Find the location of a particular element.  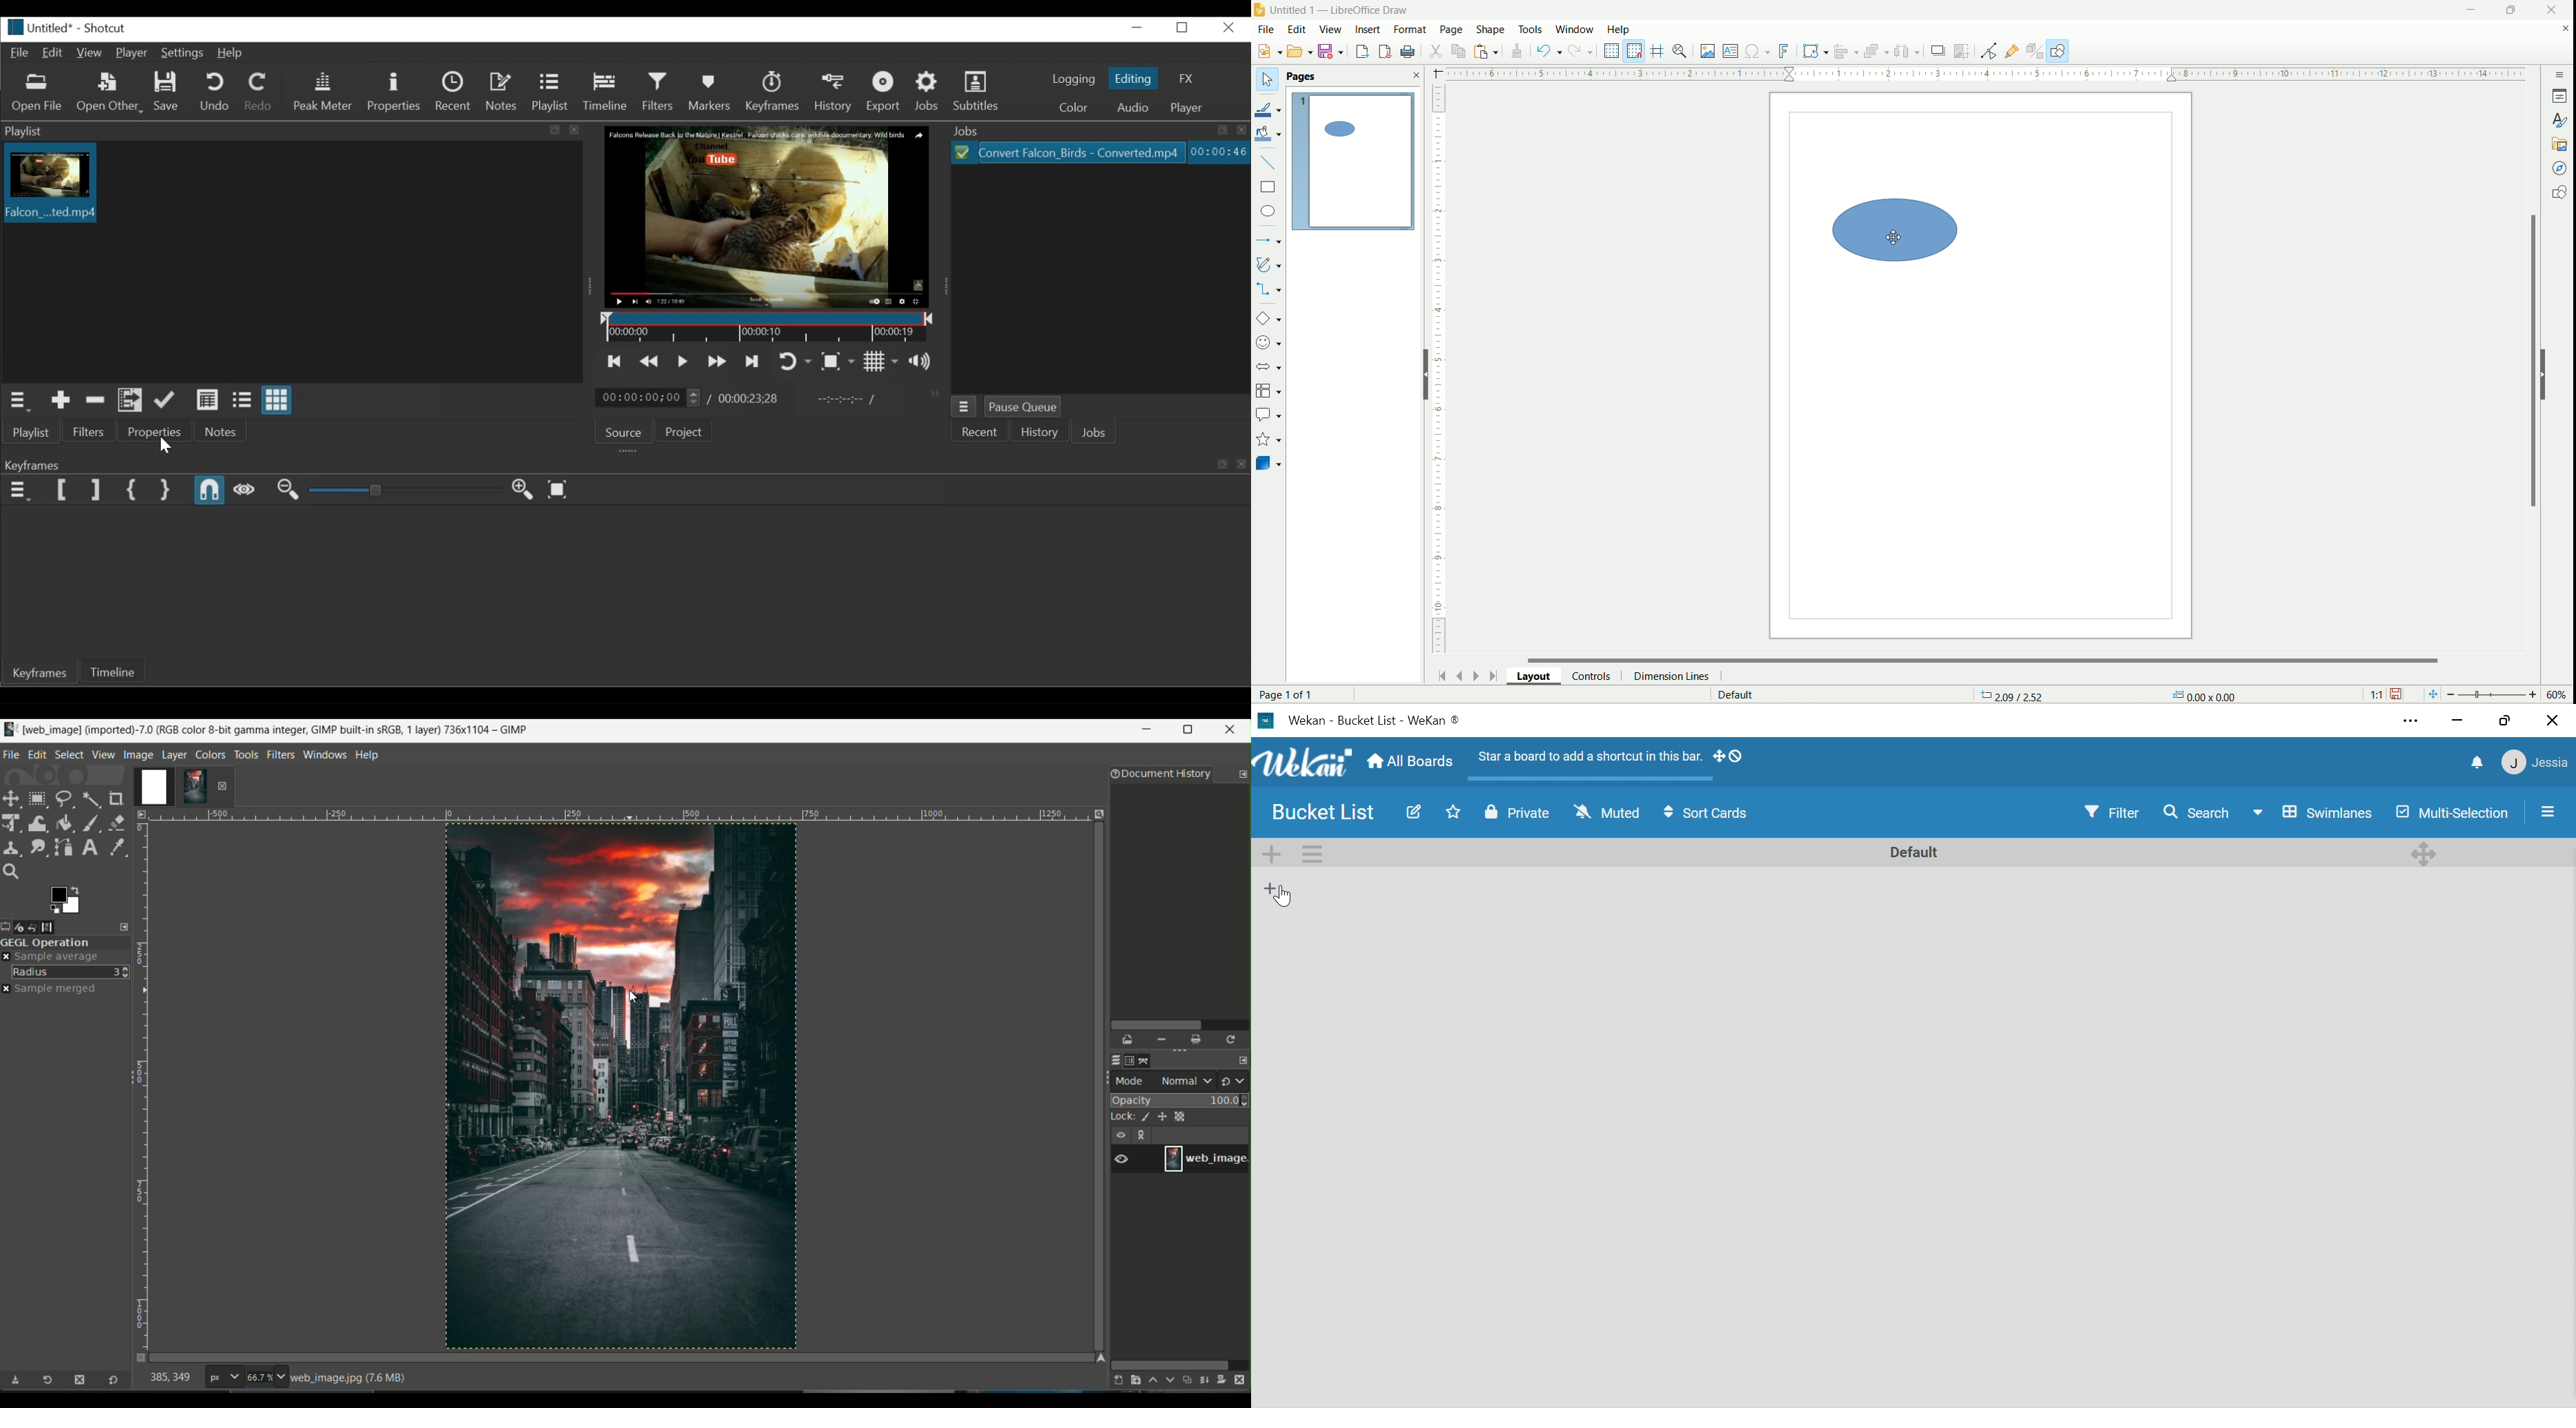

point edit mode is located at coordinates (1991, 52).